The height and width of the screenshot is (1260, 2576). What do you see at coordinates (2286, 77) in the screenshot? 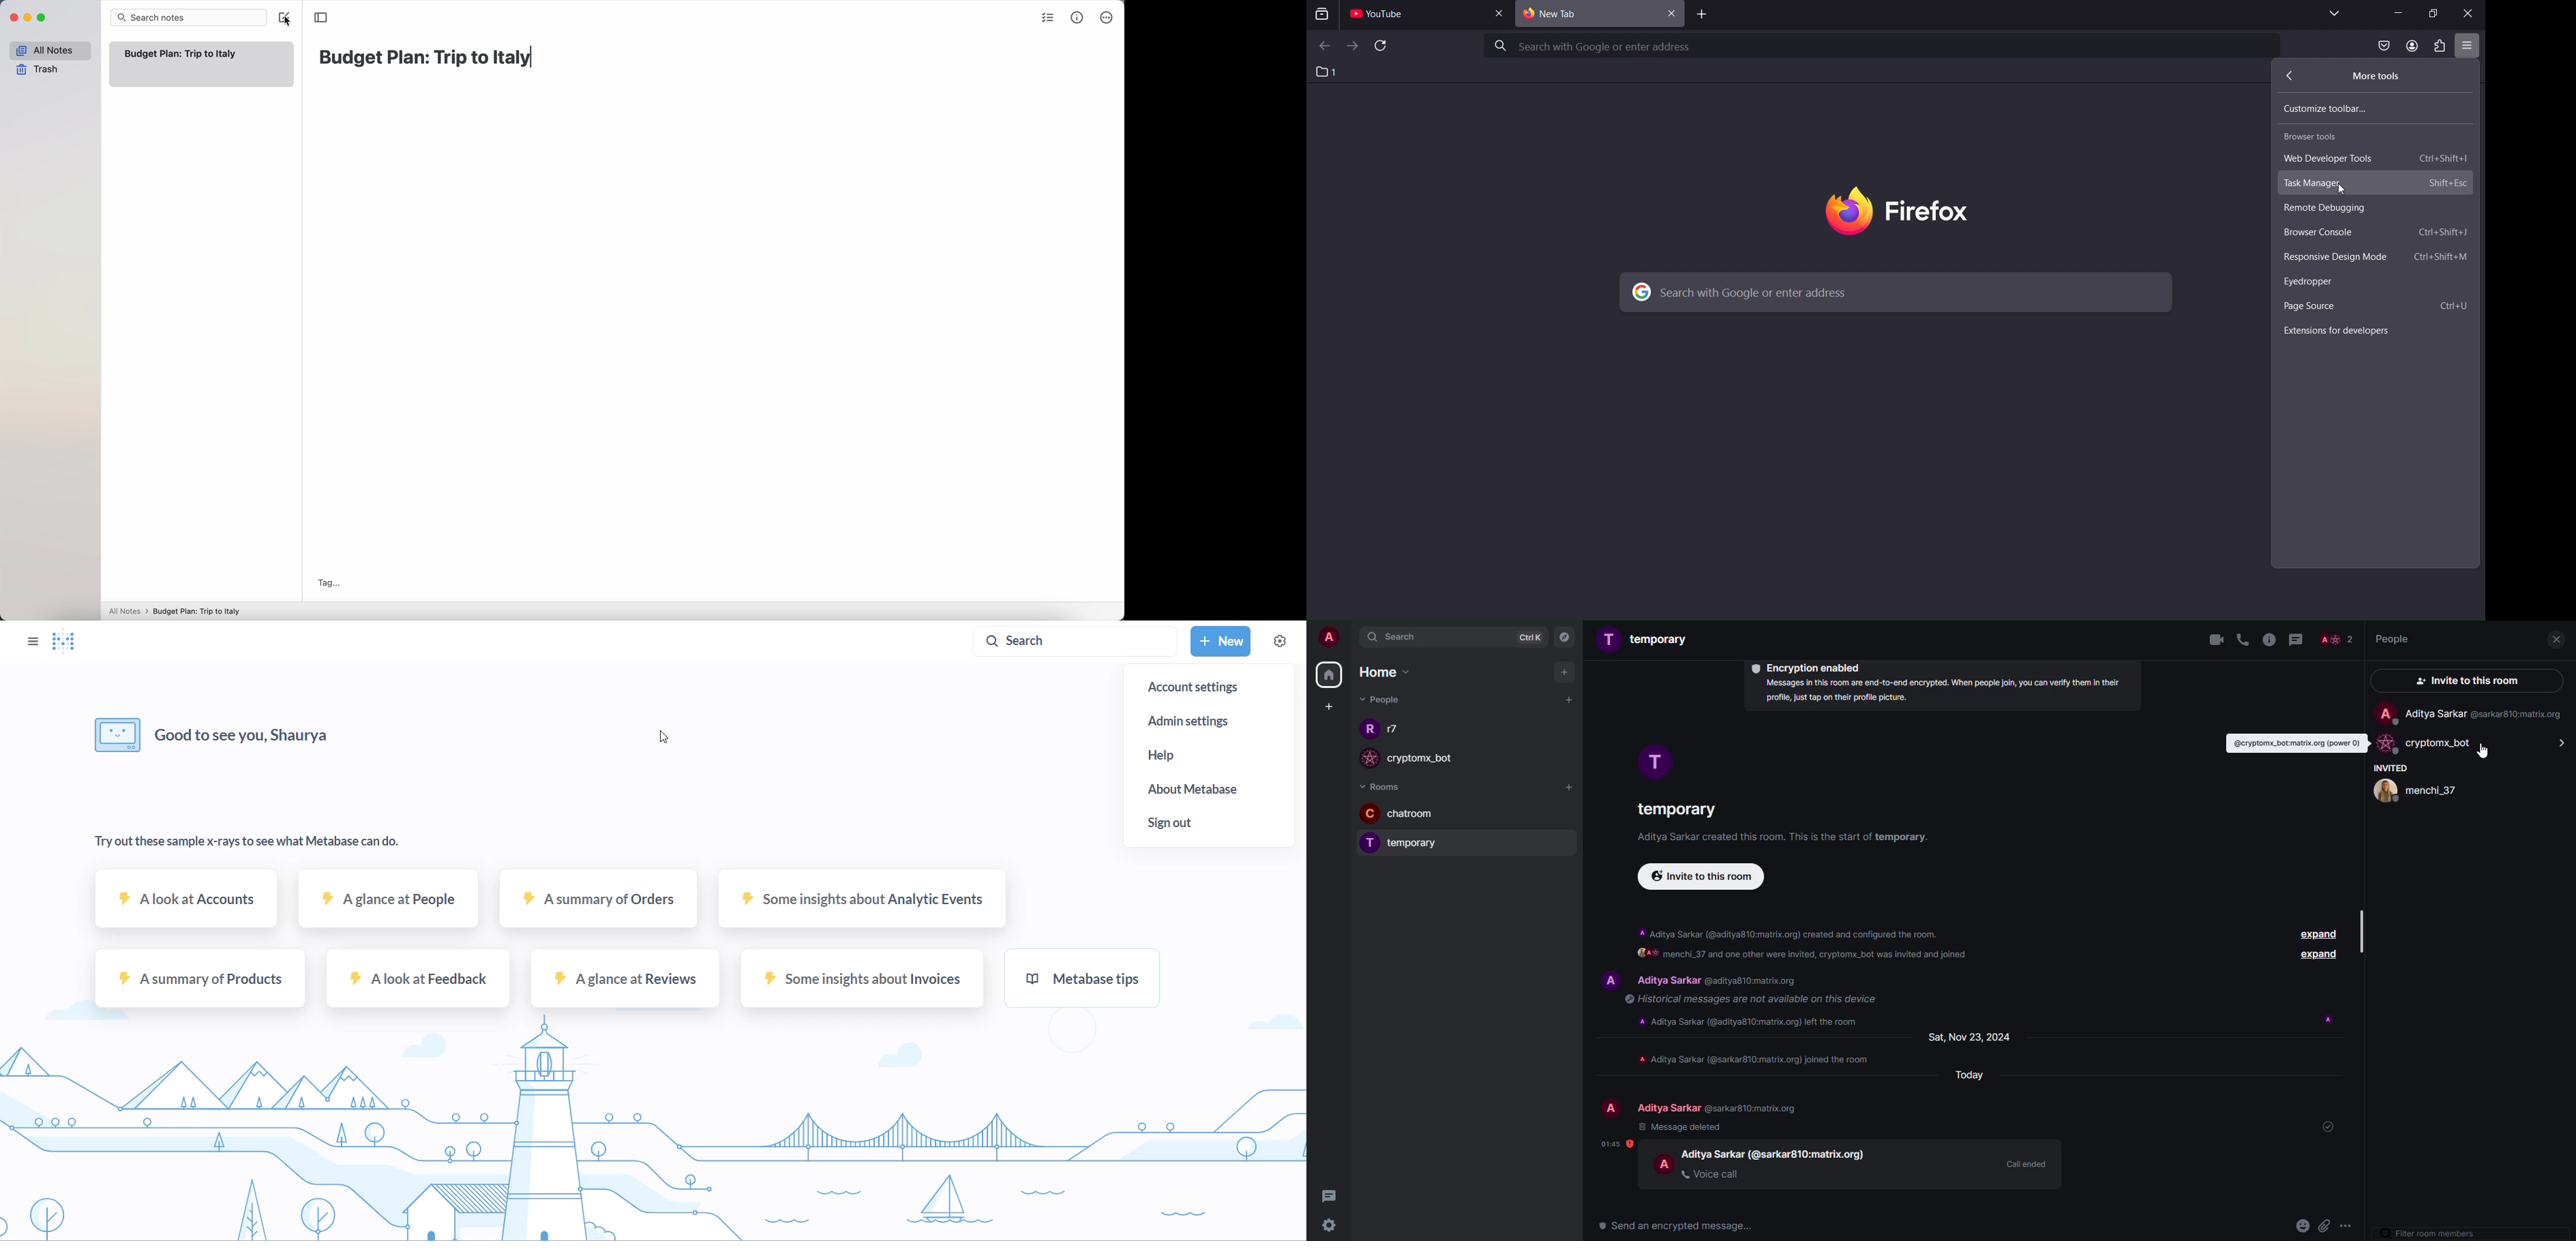
I see `go back` at bounding box center [2286, 77].